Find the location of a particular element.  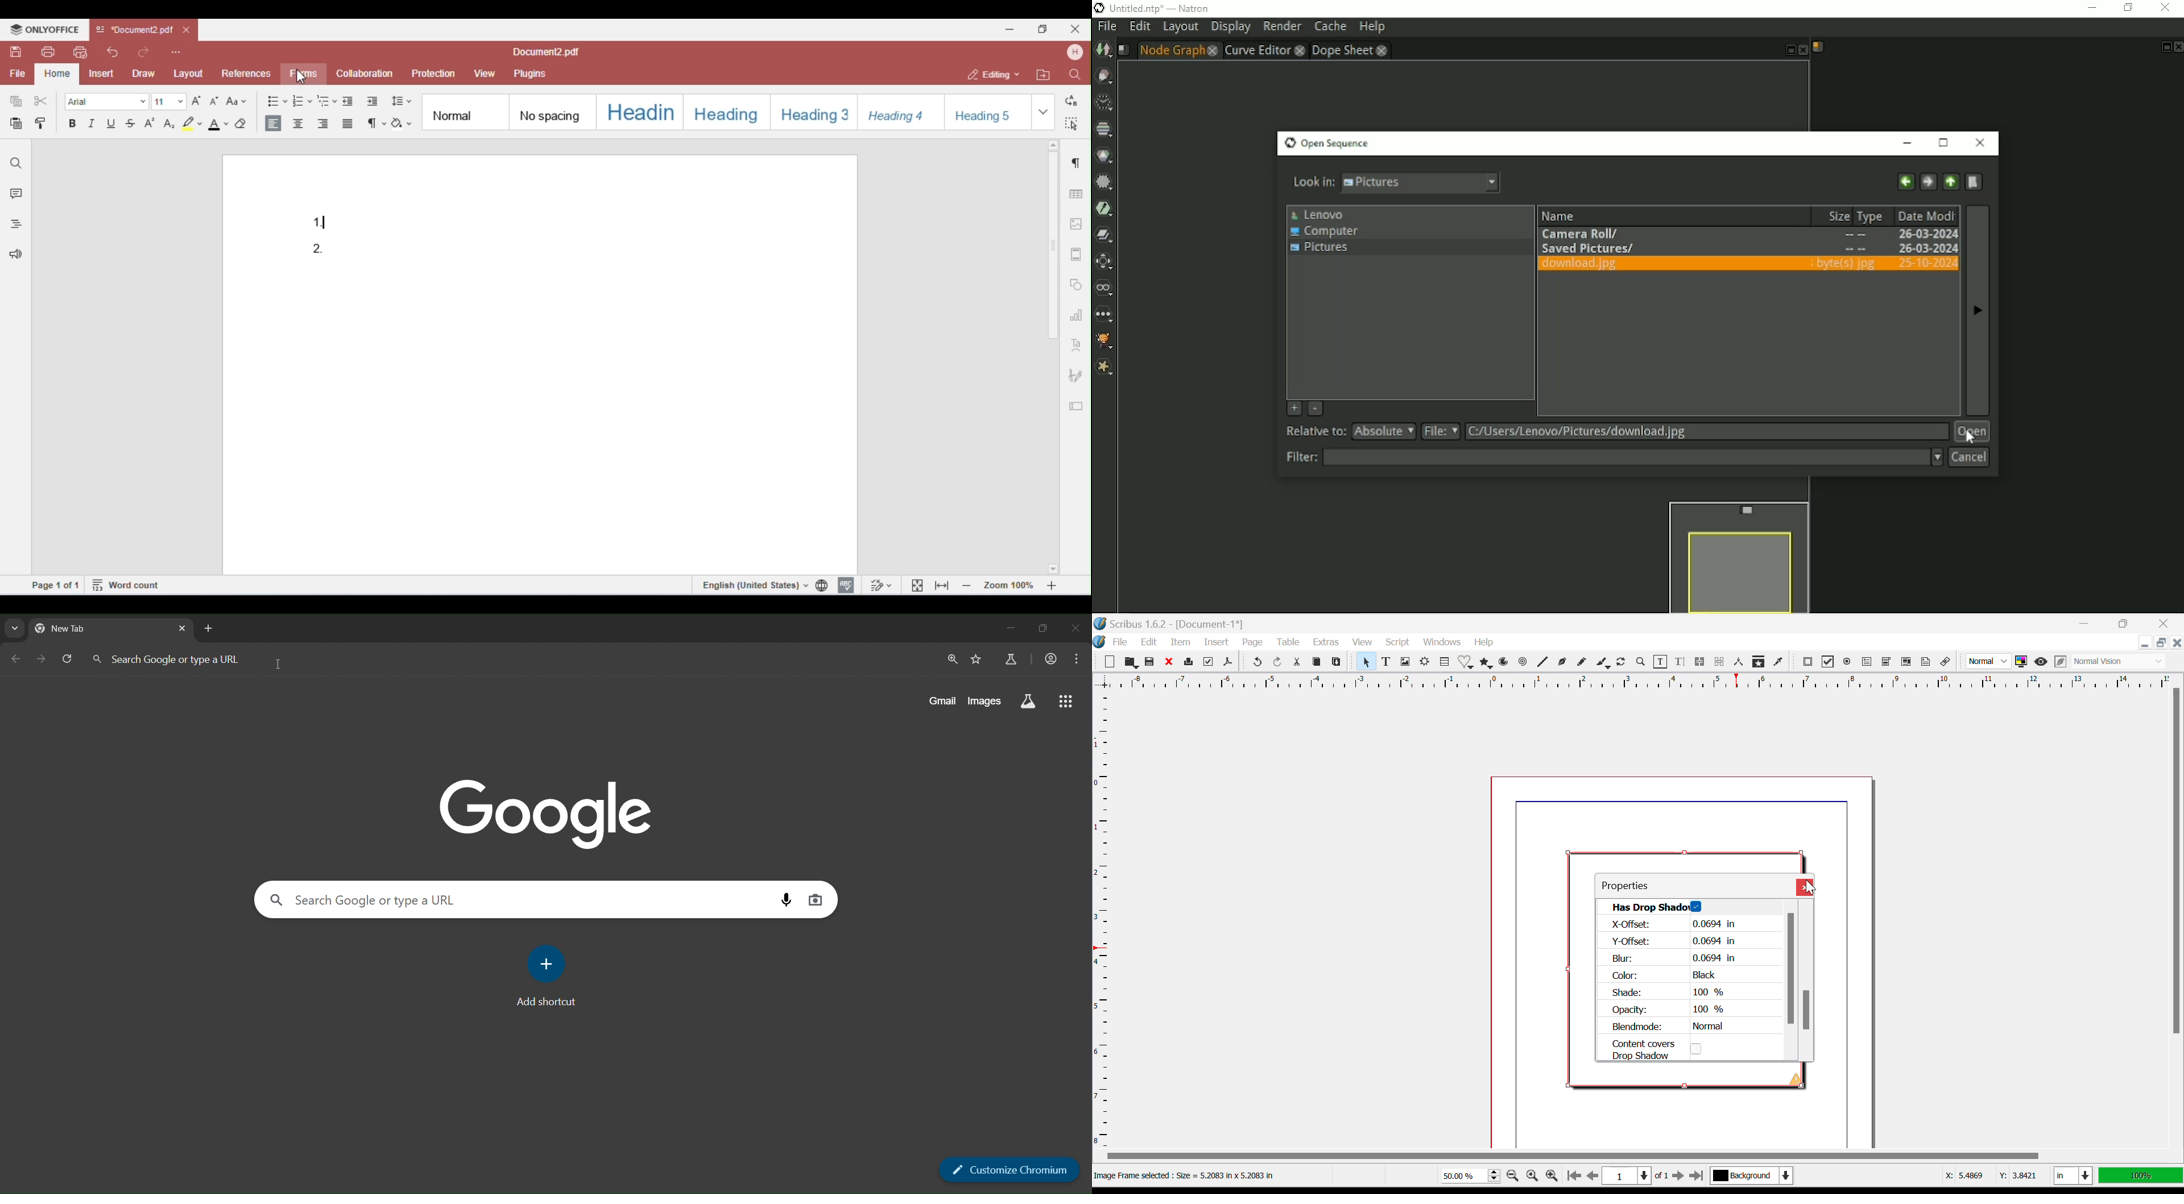

Cut is located at coordinates (1297, 663).